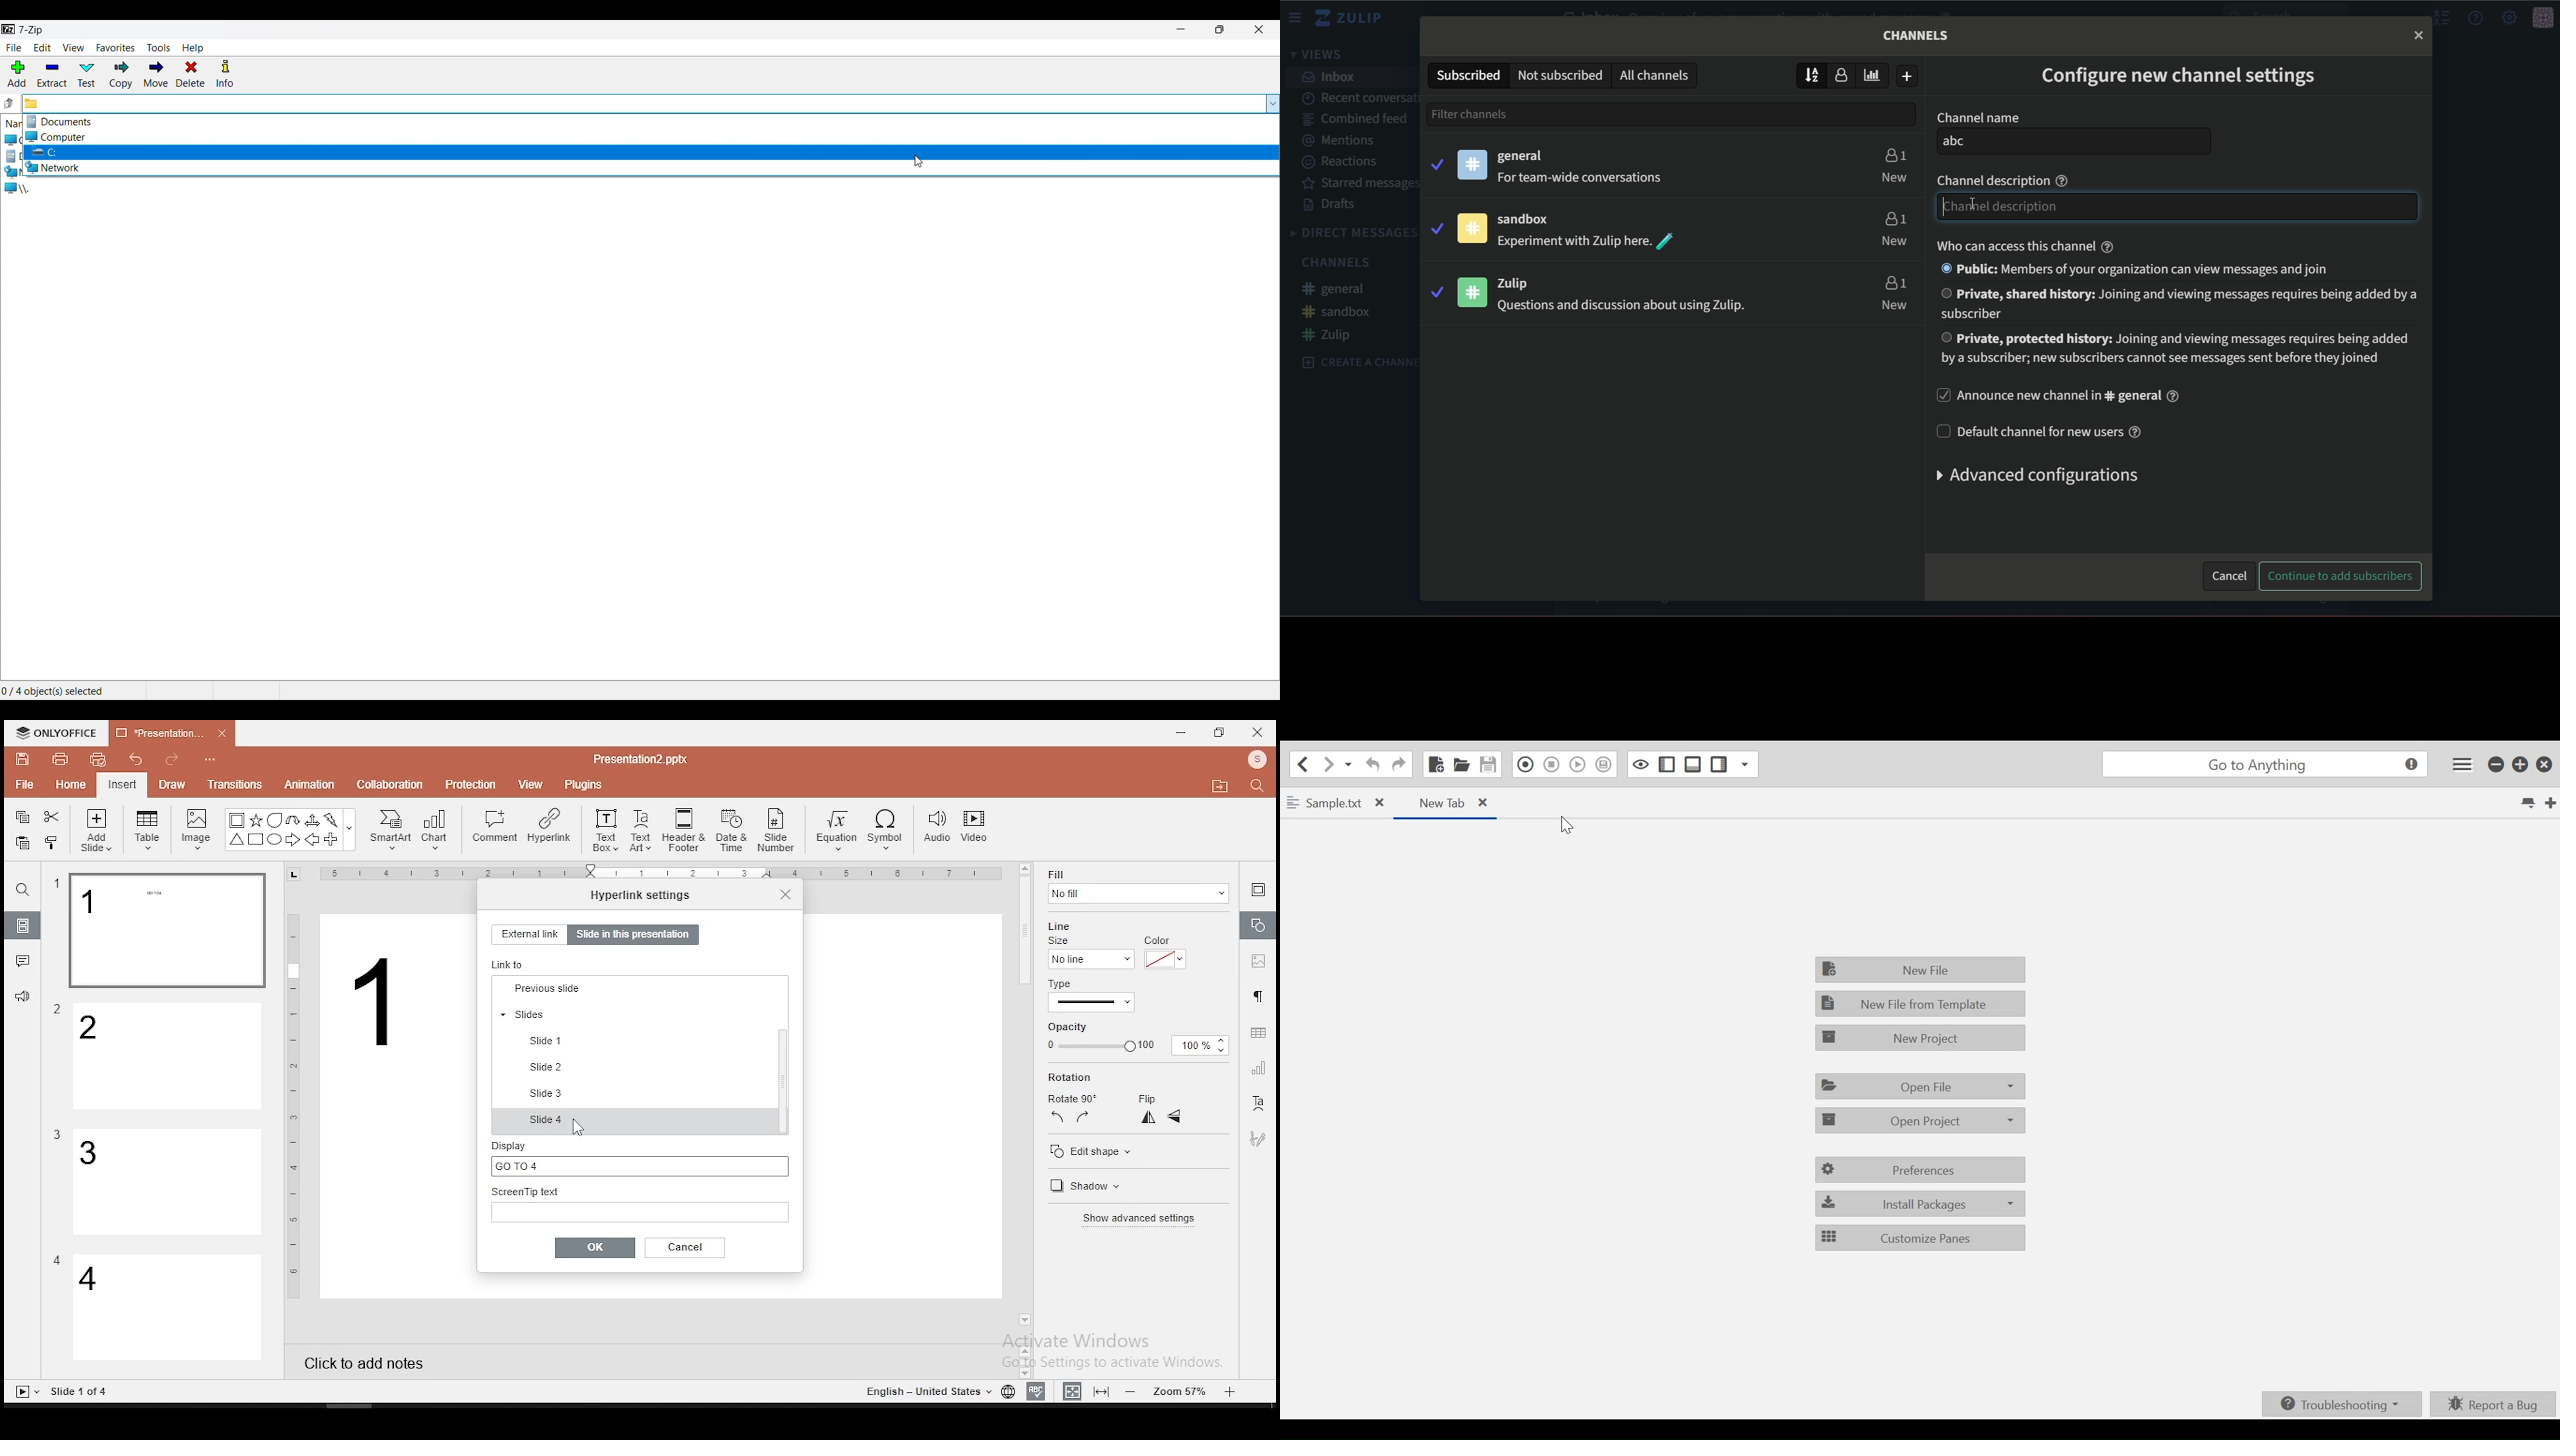  Describe the element at coordinates (1657, 75) in the screenshot. I see `channels` at that location.